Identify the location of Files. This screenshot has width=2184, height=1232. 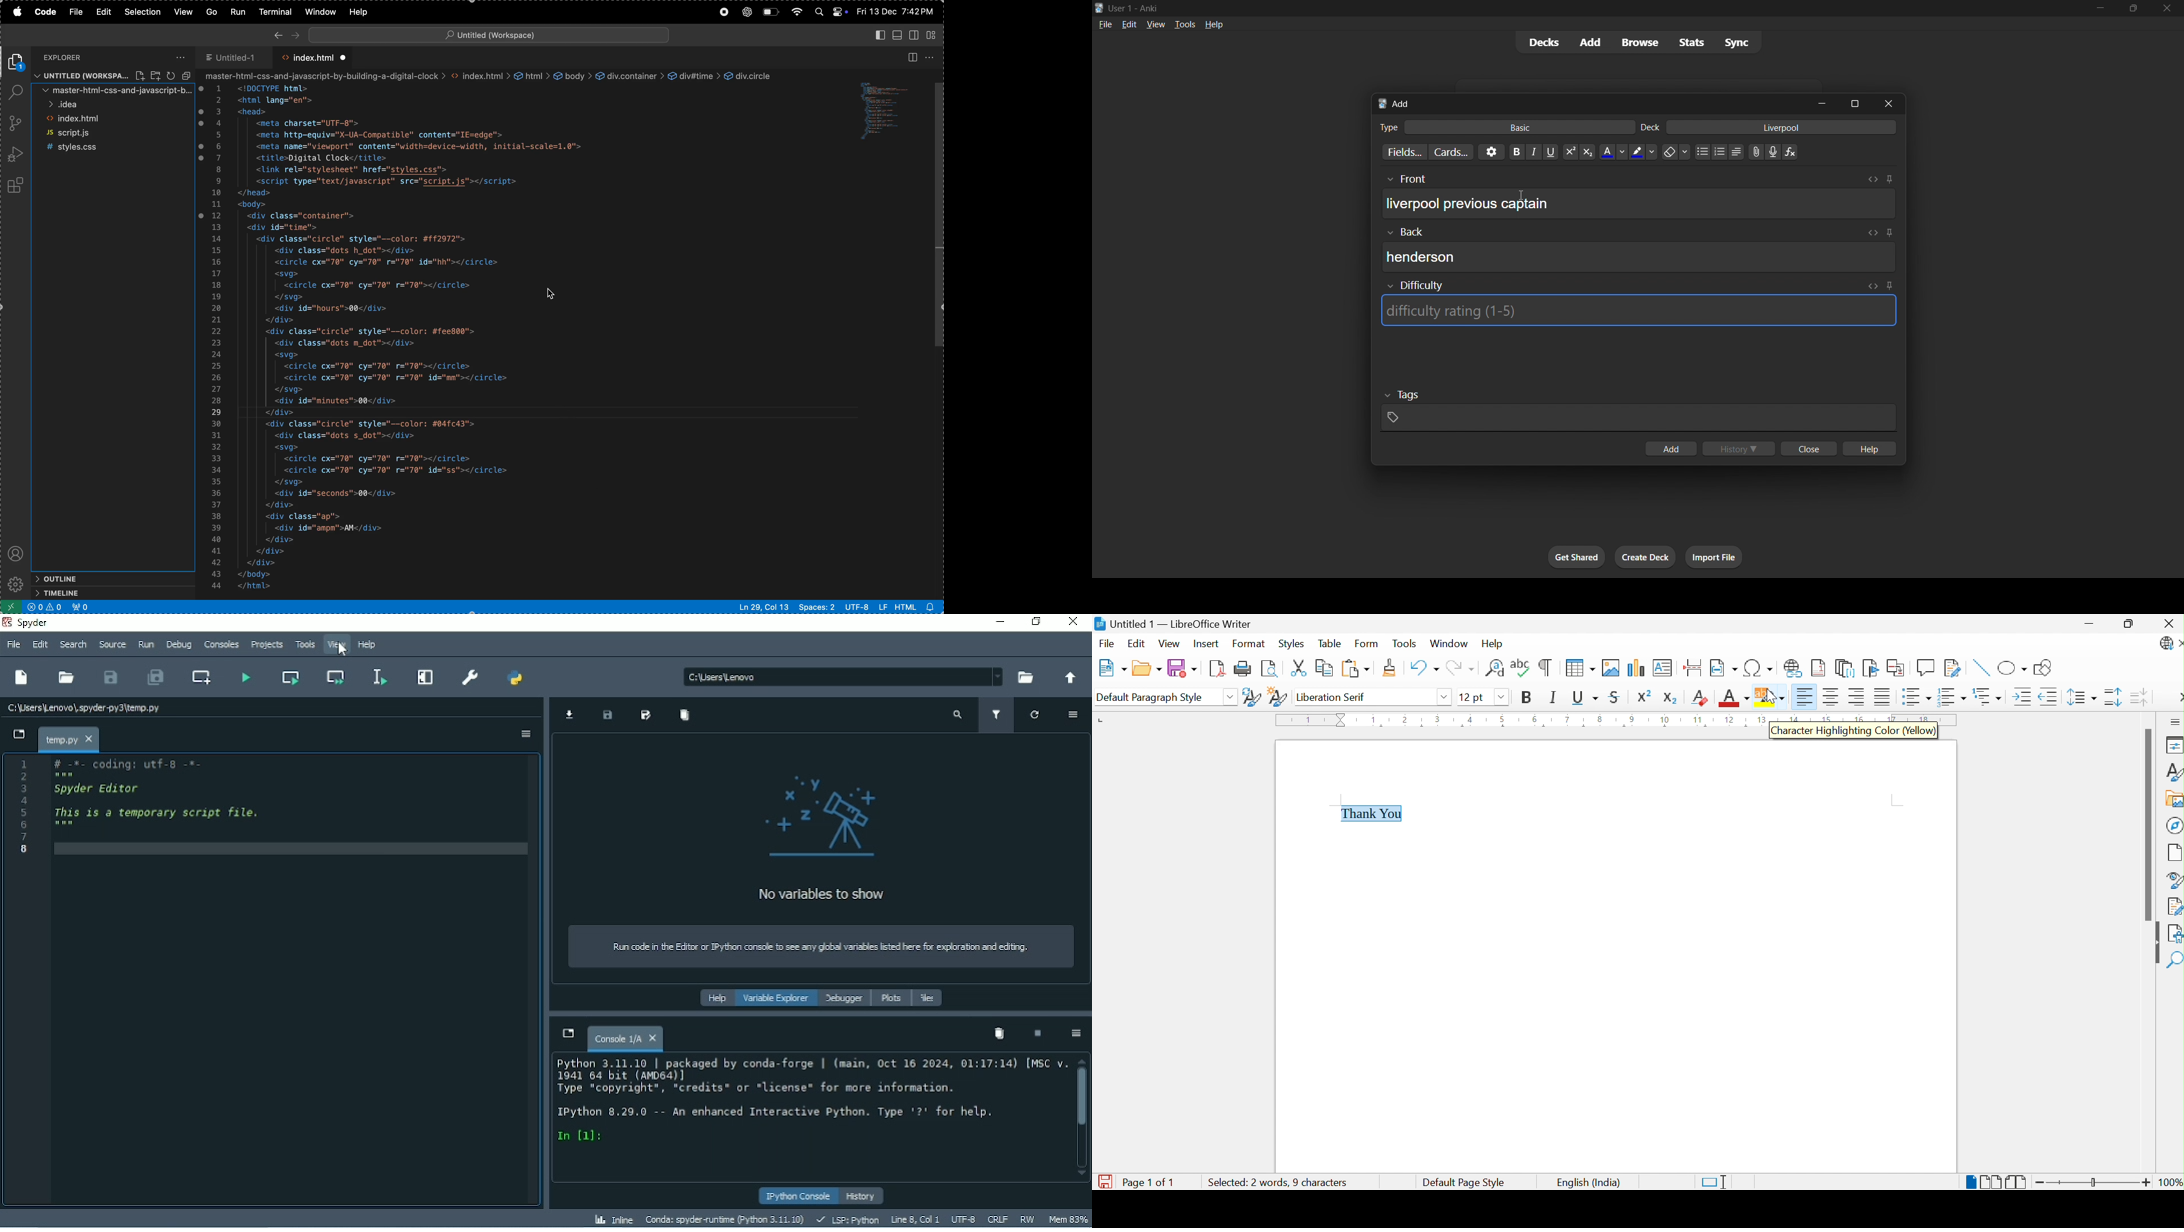
(928, 998).